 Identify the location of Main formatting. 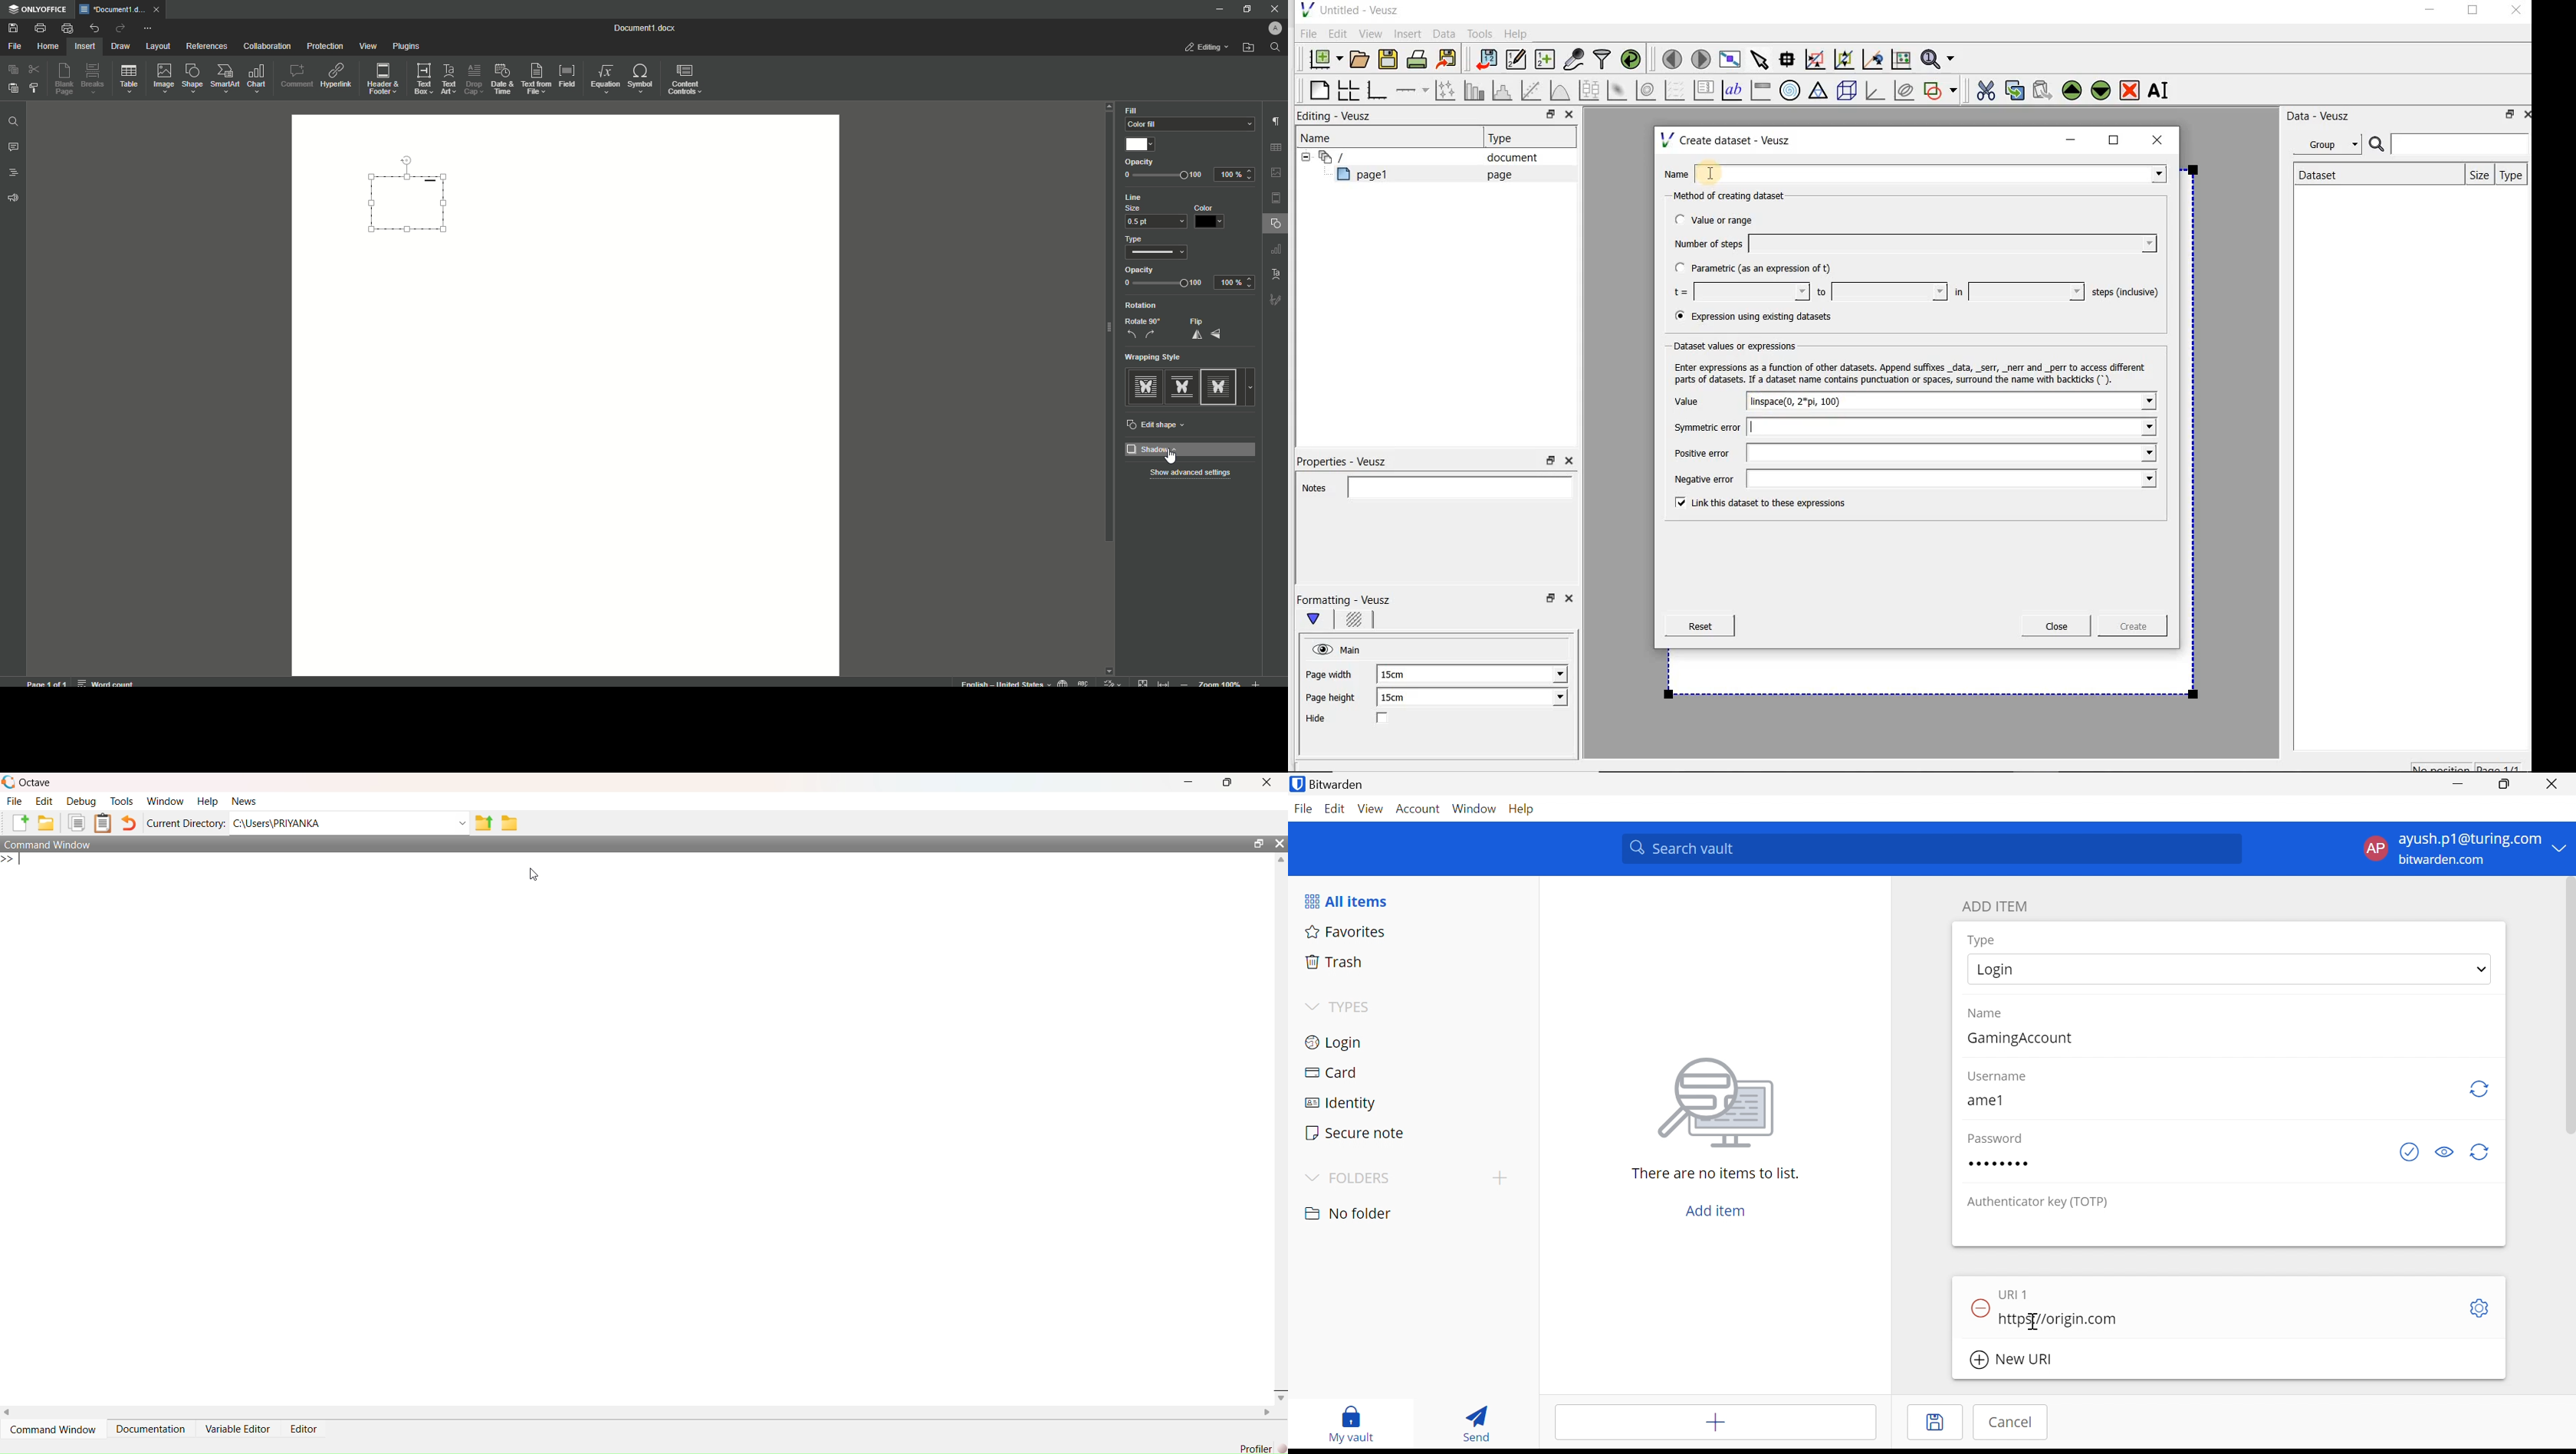
(1320, 620).